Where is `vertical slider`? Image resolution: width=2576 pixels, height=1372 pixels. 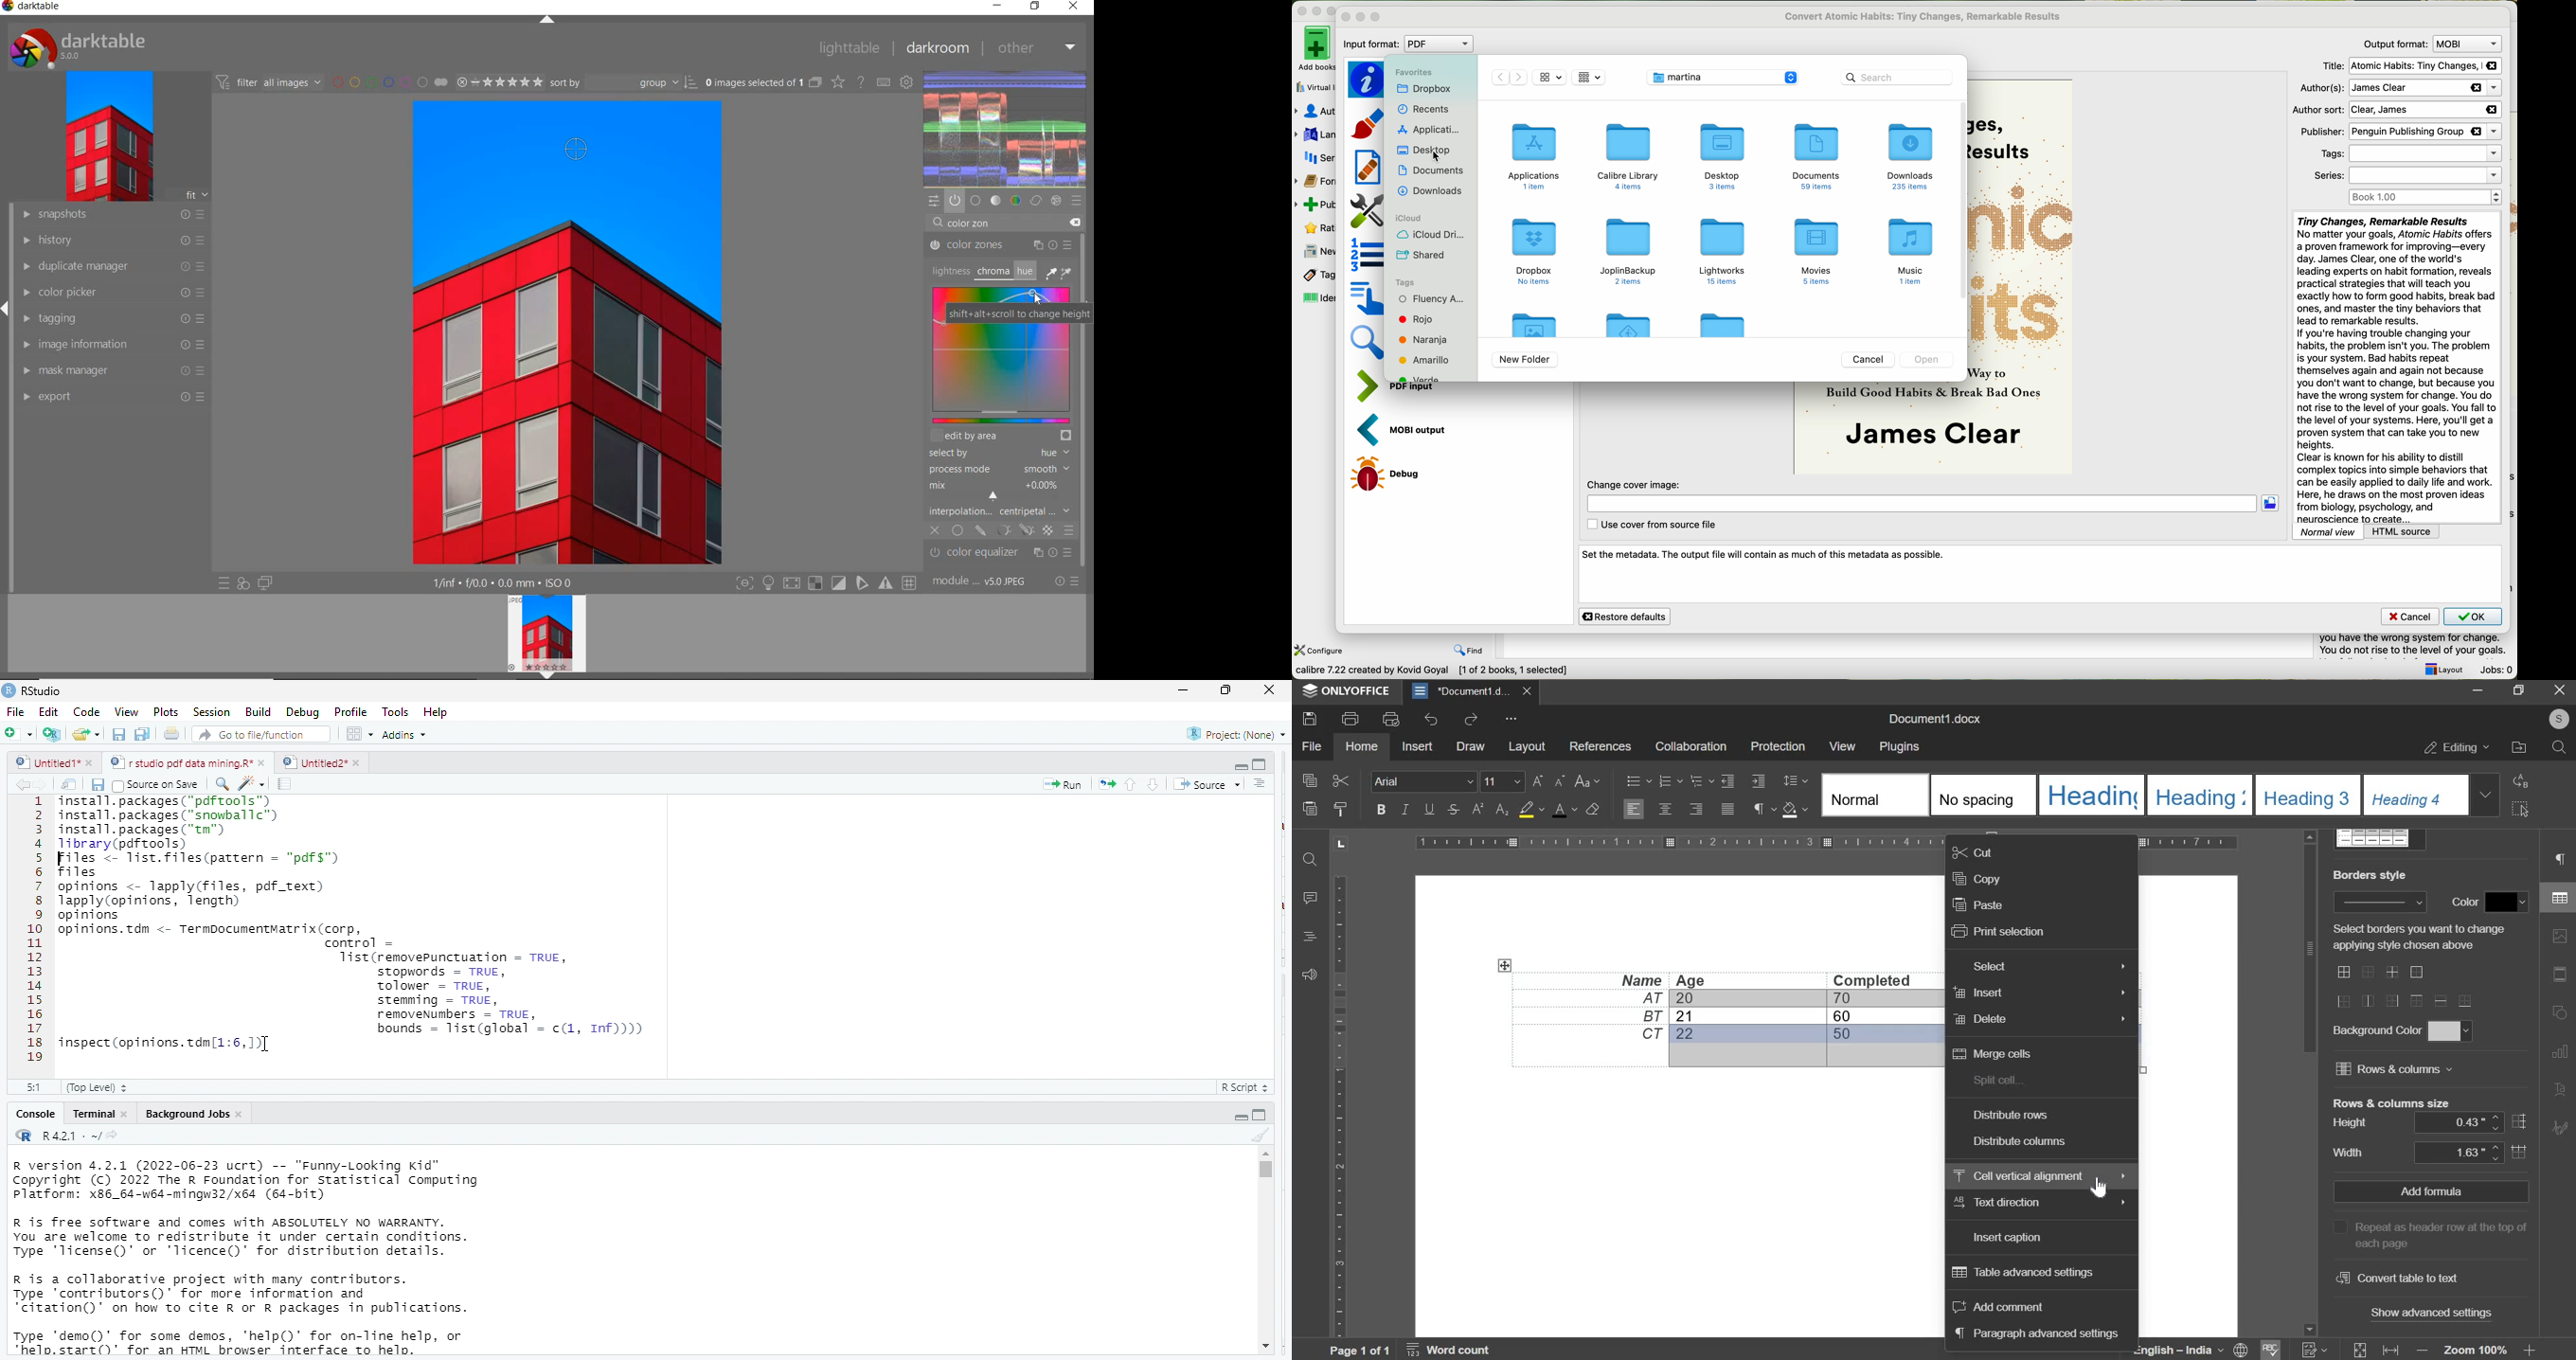
vertical slider is located at coordinates (2310, 1083).